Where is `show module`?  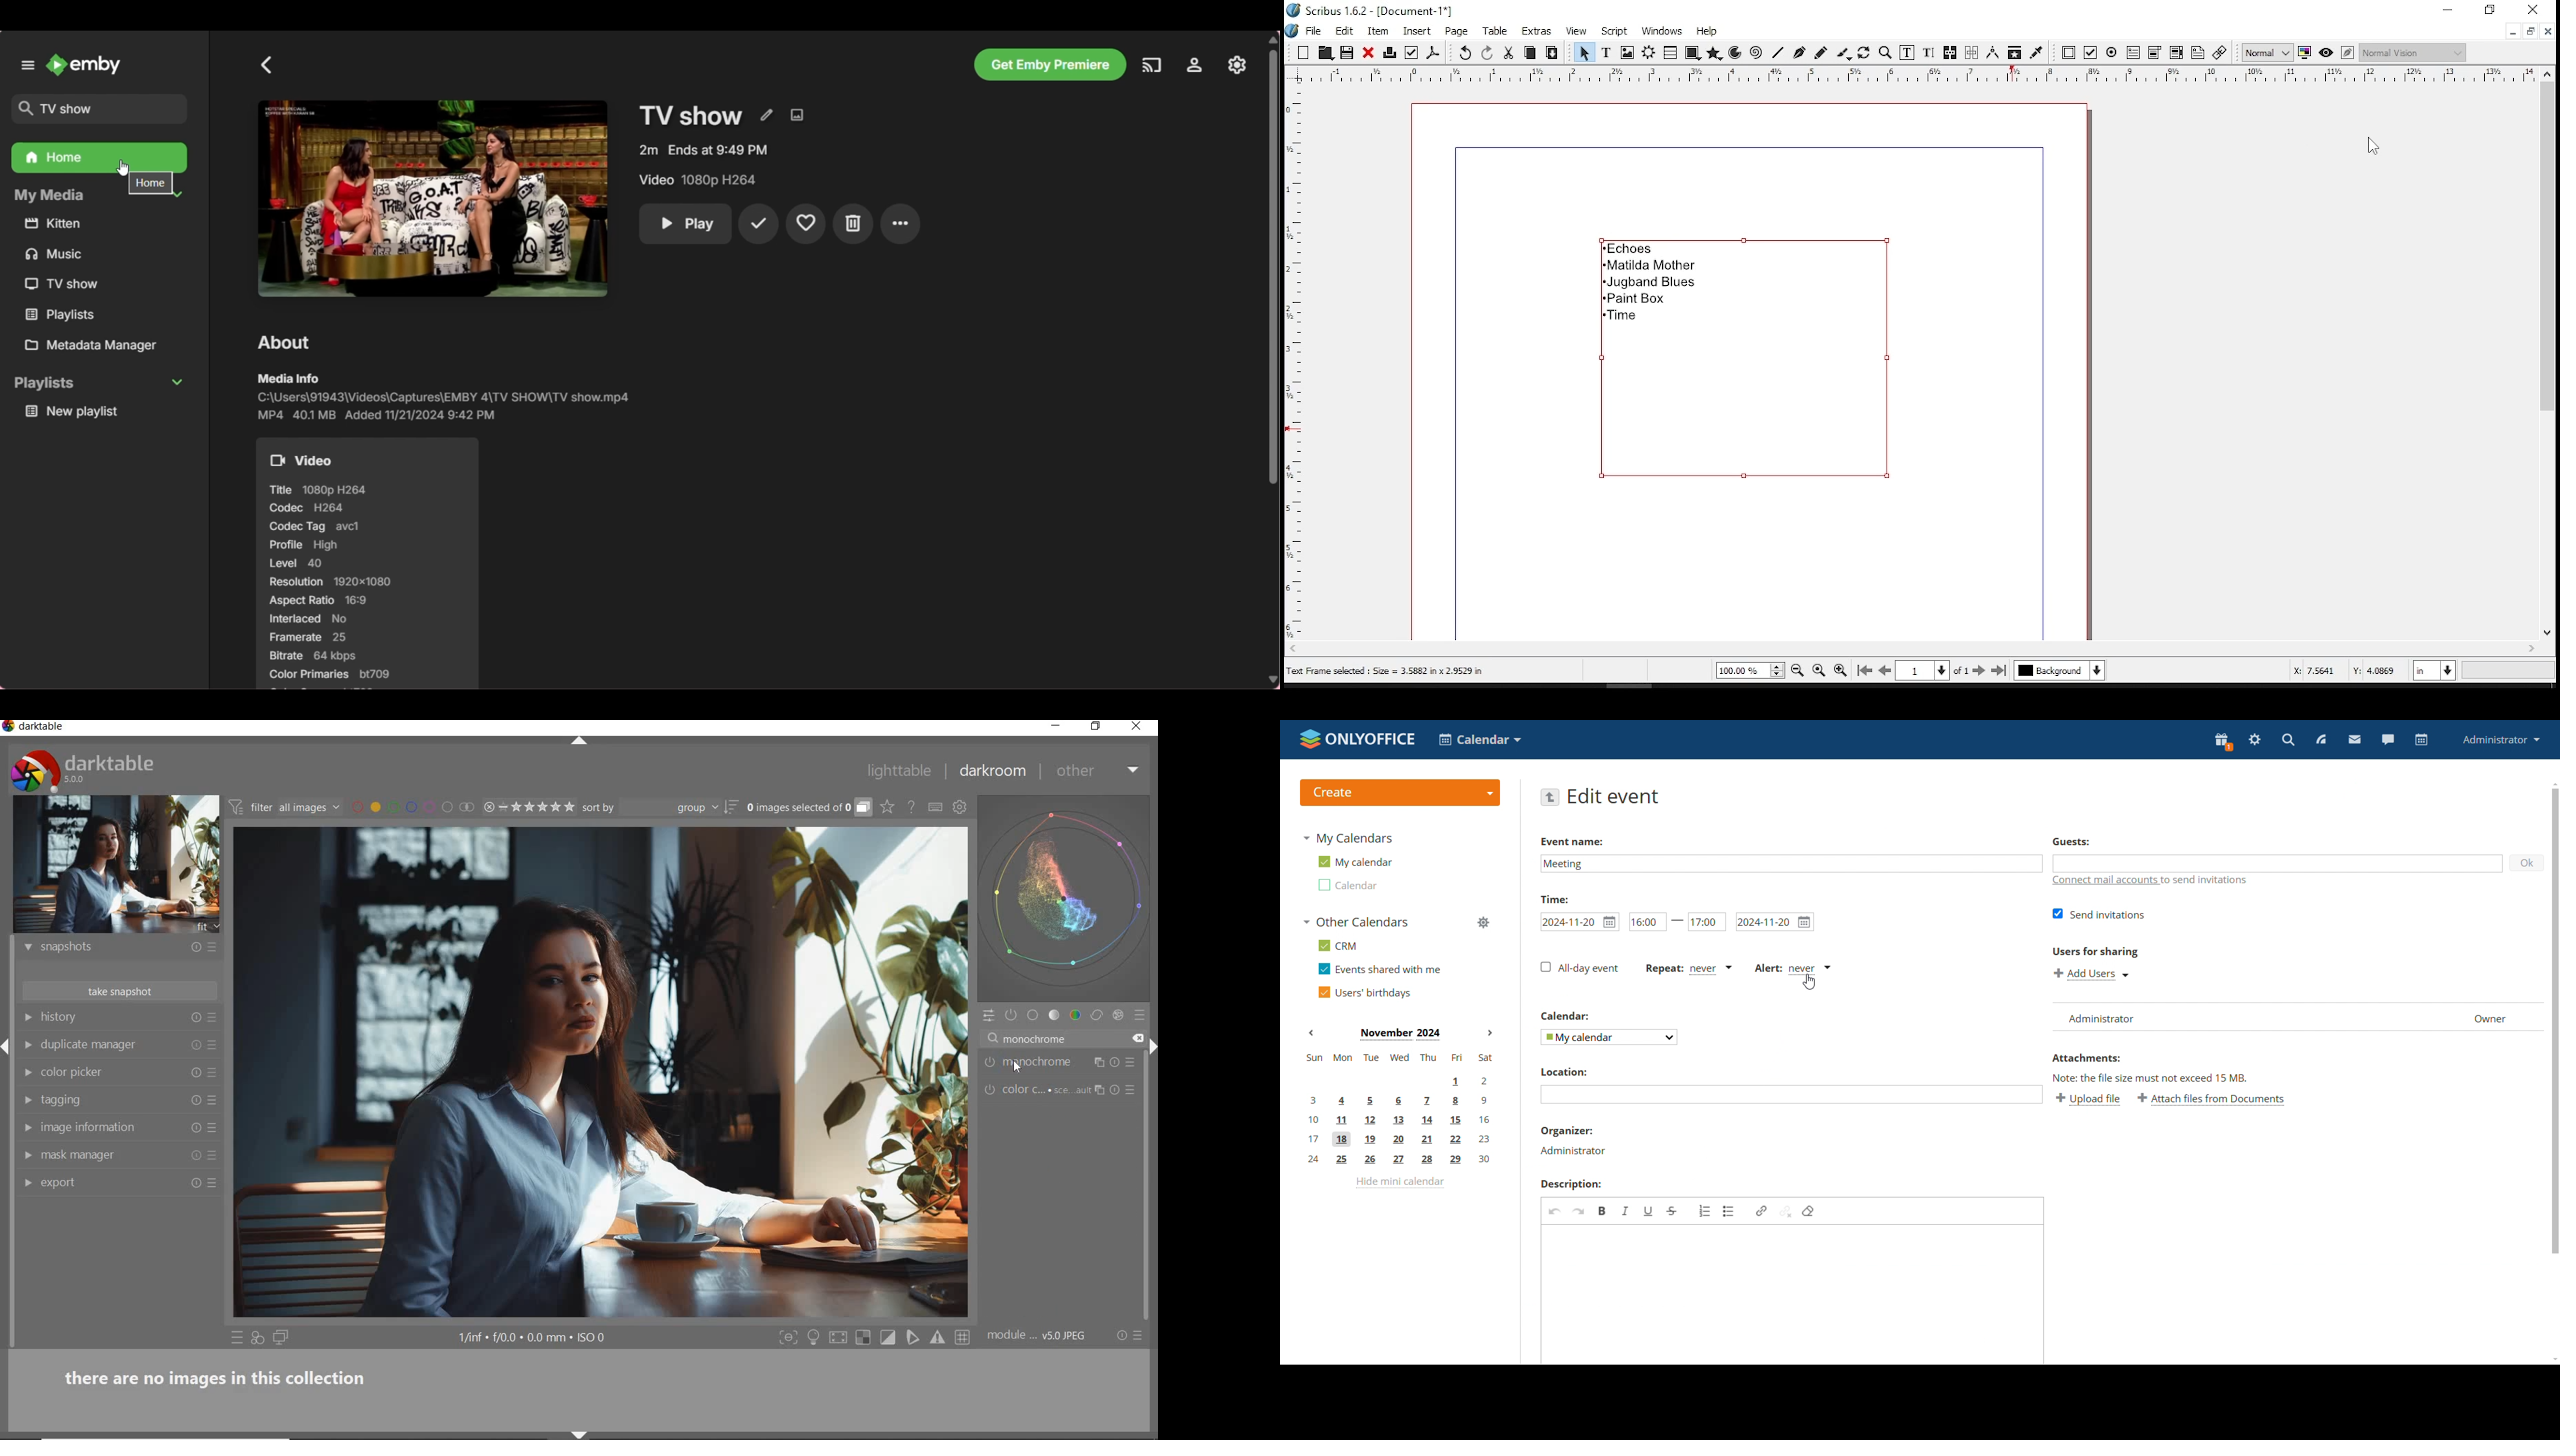 show module is located at coordinates (27, 1156).